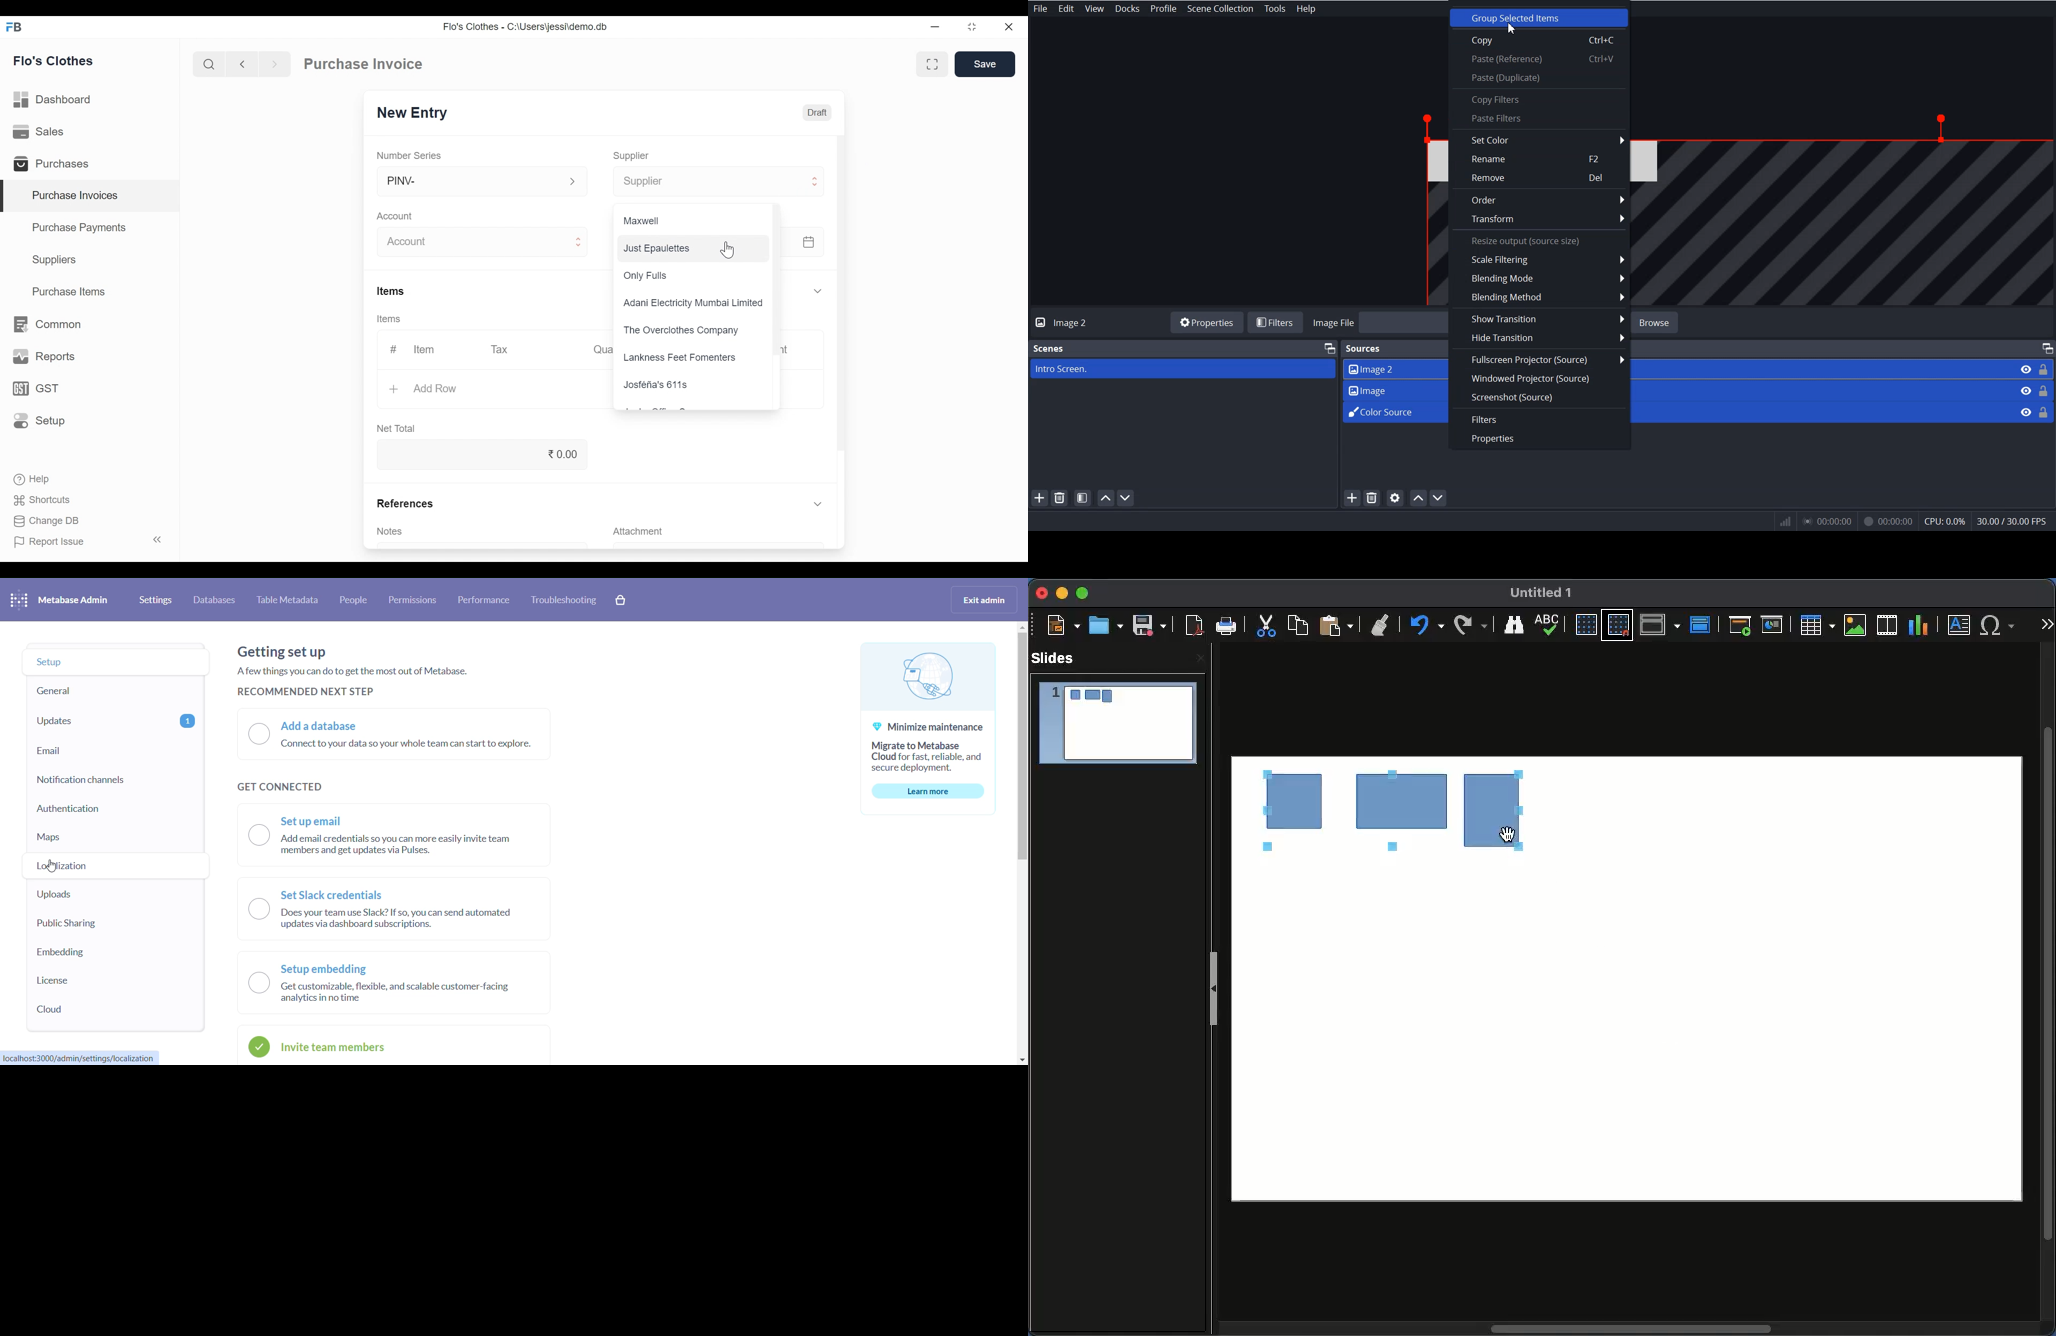  Describe the element at coordinates (1182, 369) in the screenshot. I see `Intro Screen` at that location.